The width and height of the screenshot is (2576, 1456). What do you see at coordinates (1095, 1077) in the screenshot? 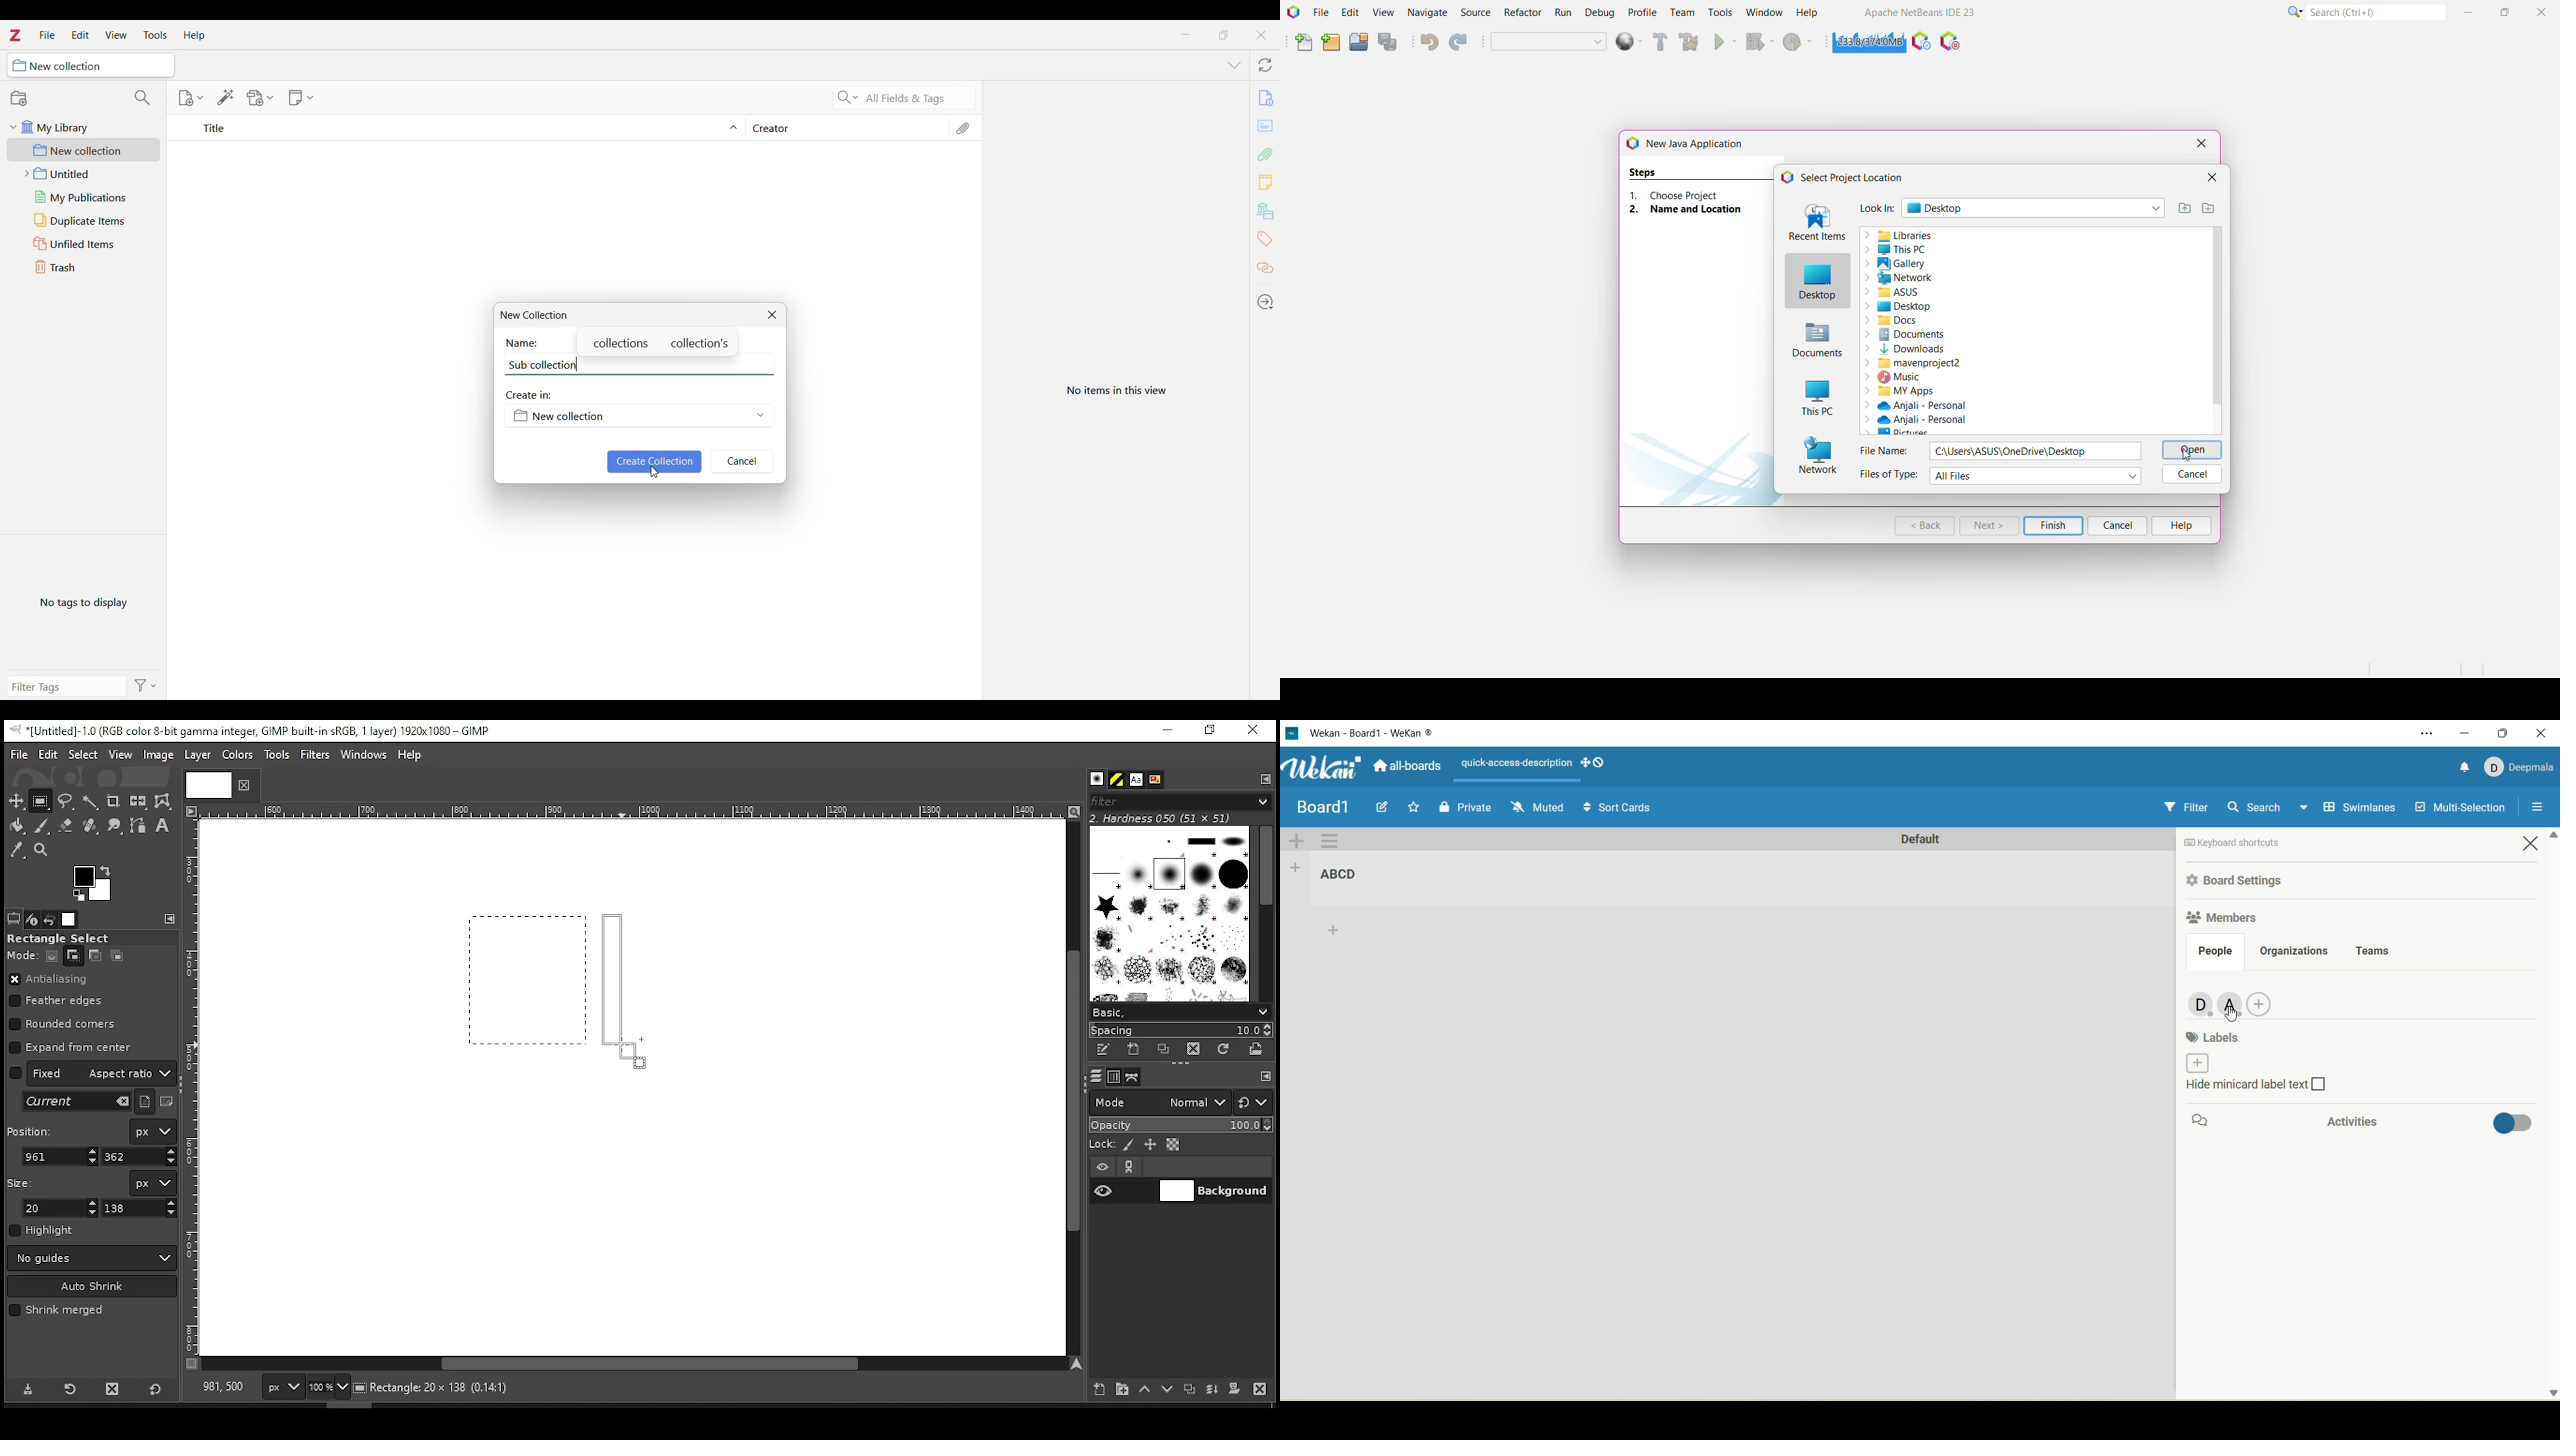
I see `layers` at bounding box center [1095, 1077].